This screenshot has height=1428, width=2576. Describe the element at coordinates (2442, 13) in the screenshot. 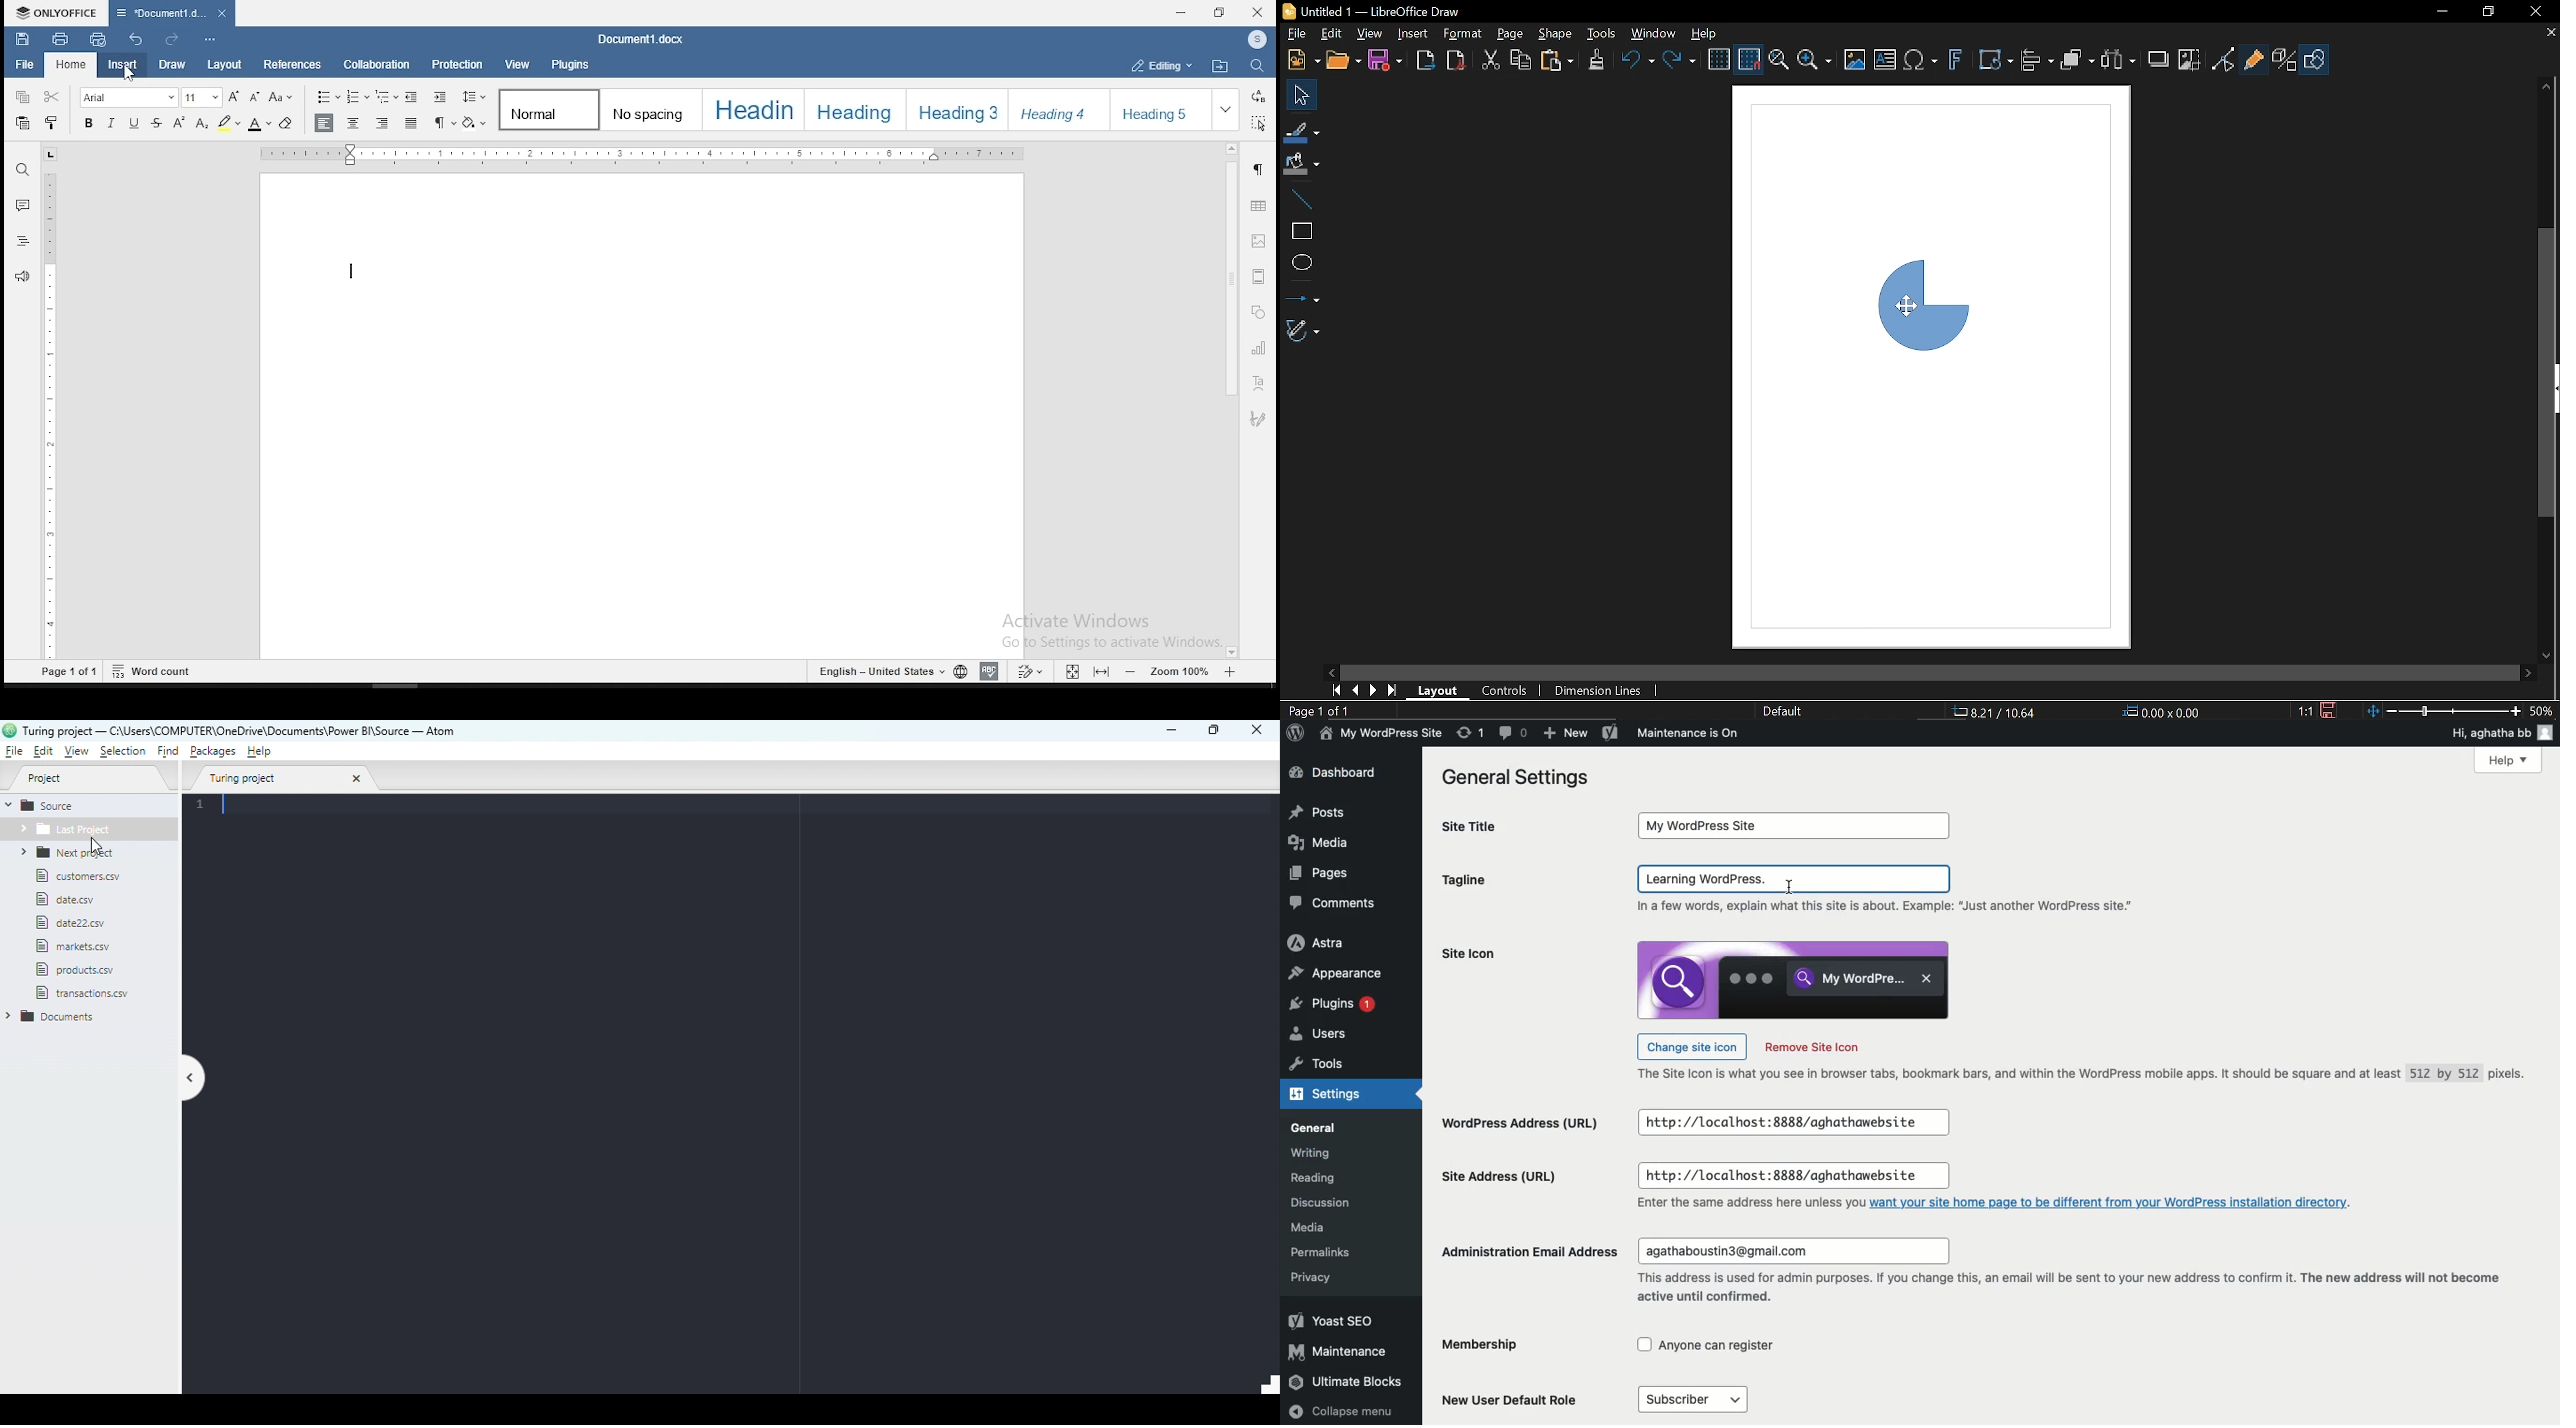

I see `Minimize` at that location.